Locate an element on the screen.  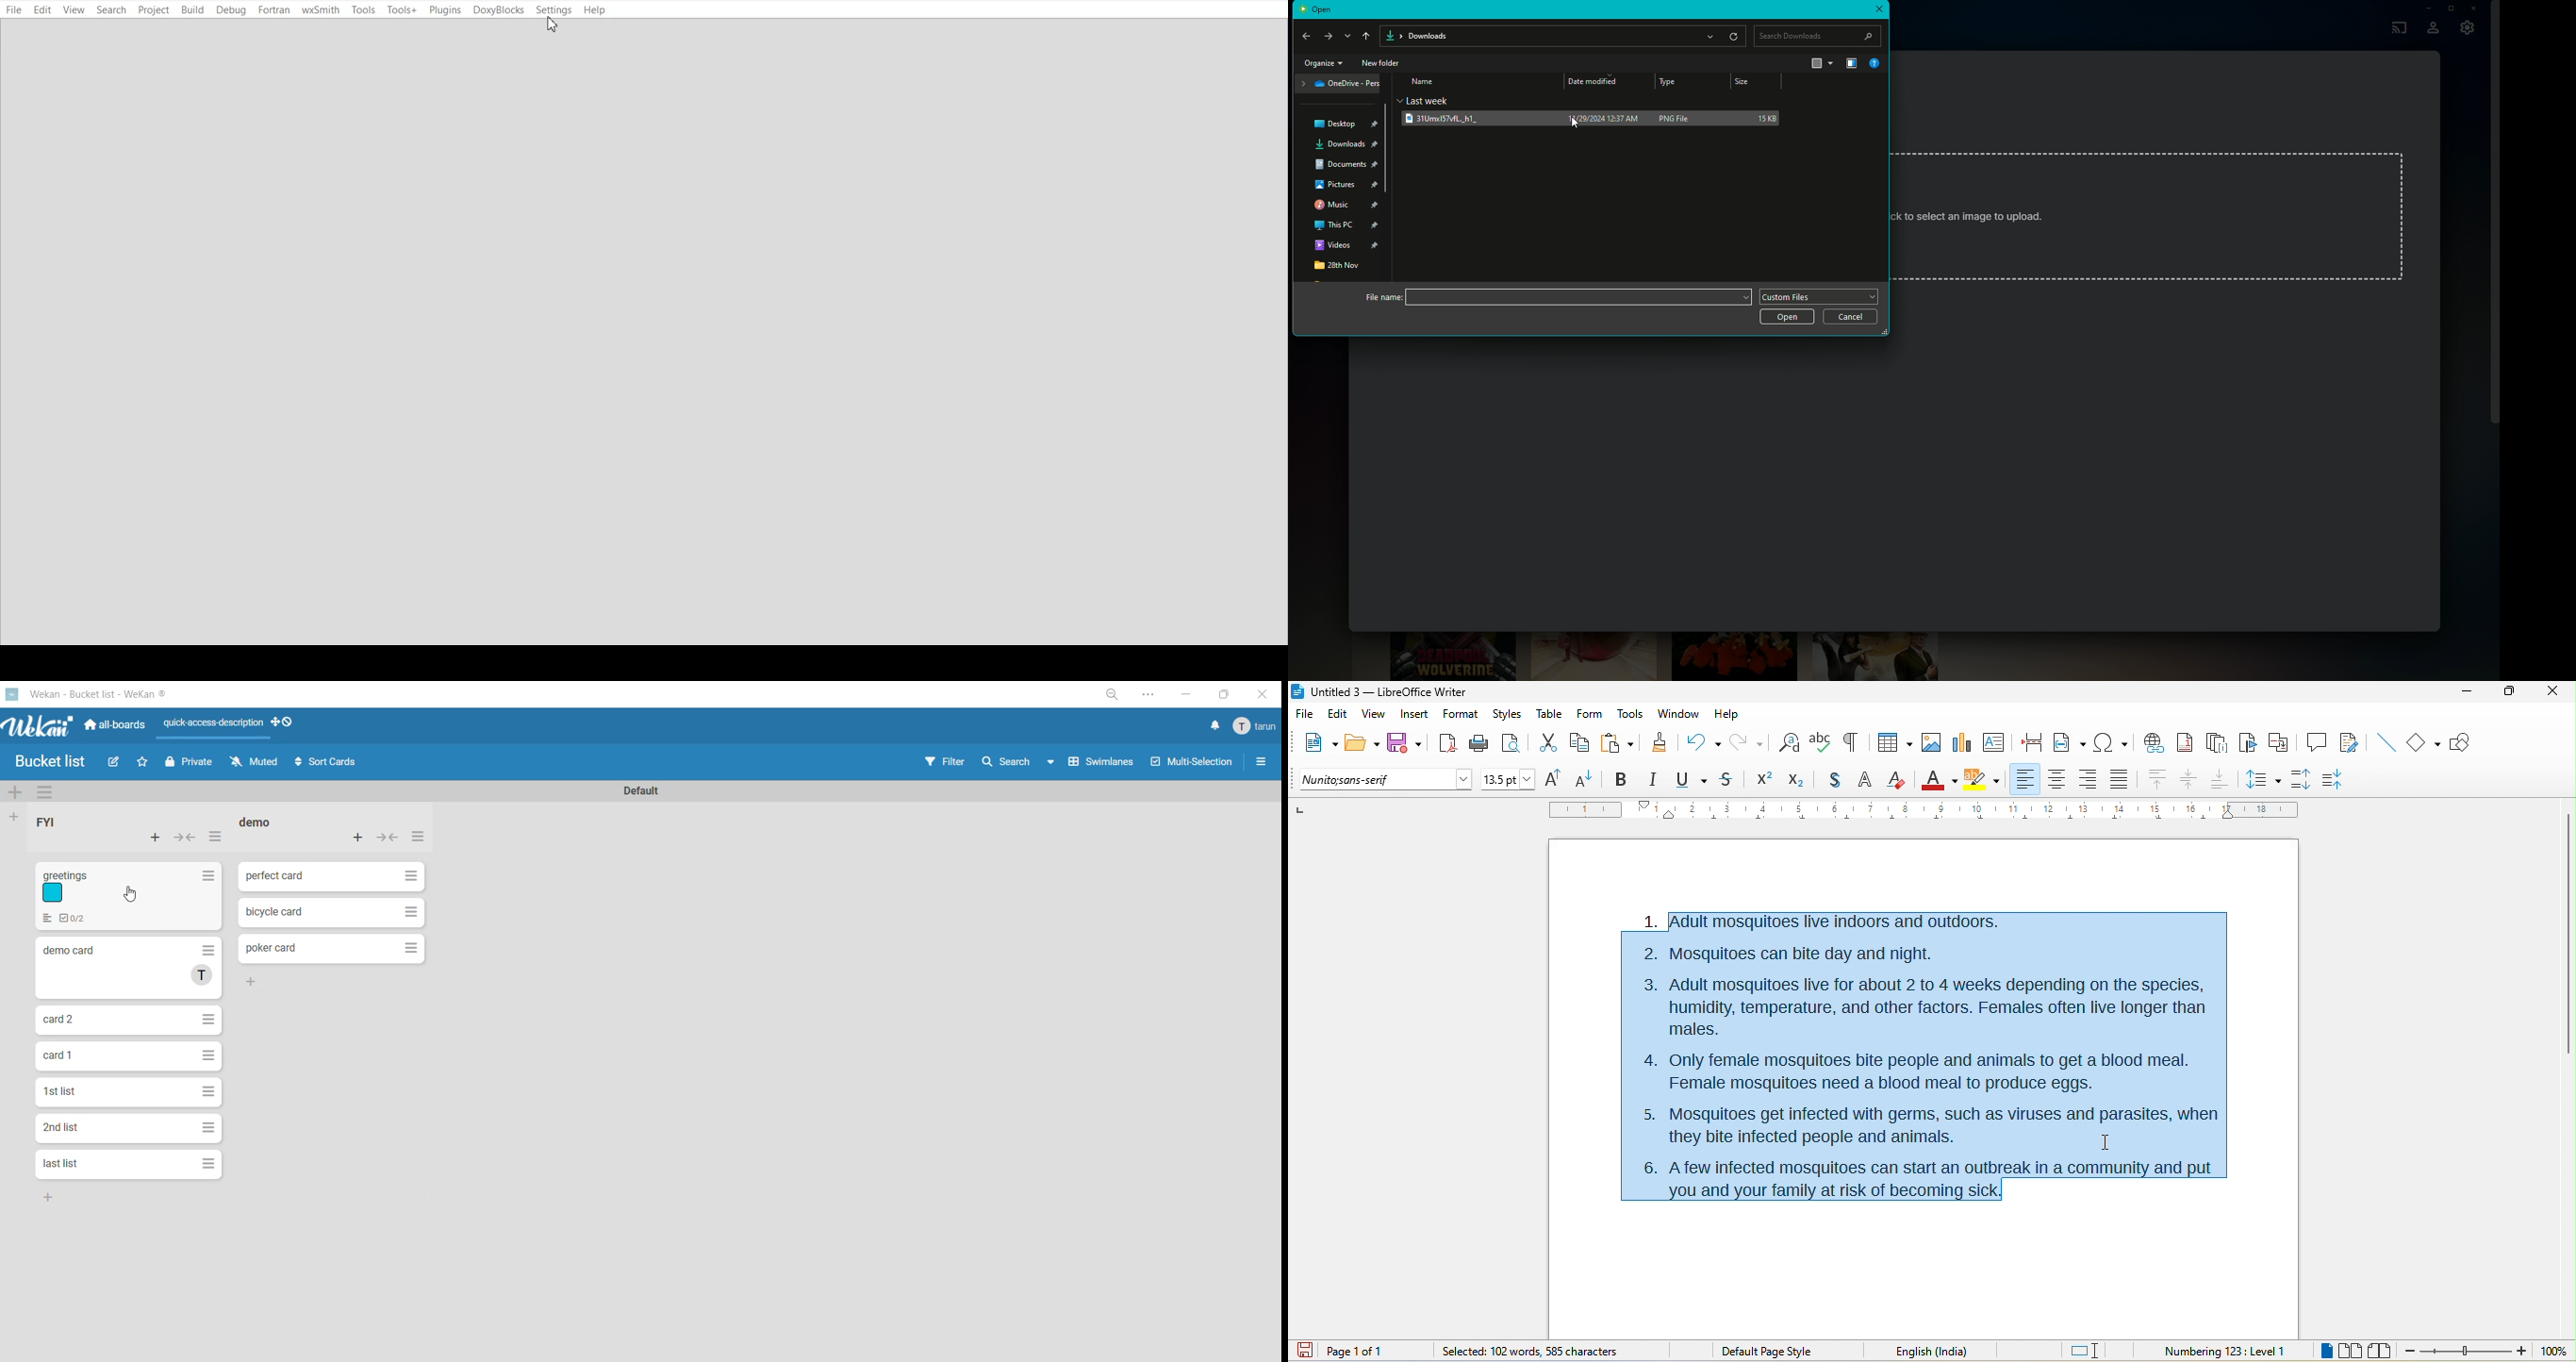
insert is located at coordinates (1415, 714).